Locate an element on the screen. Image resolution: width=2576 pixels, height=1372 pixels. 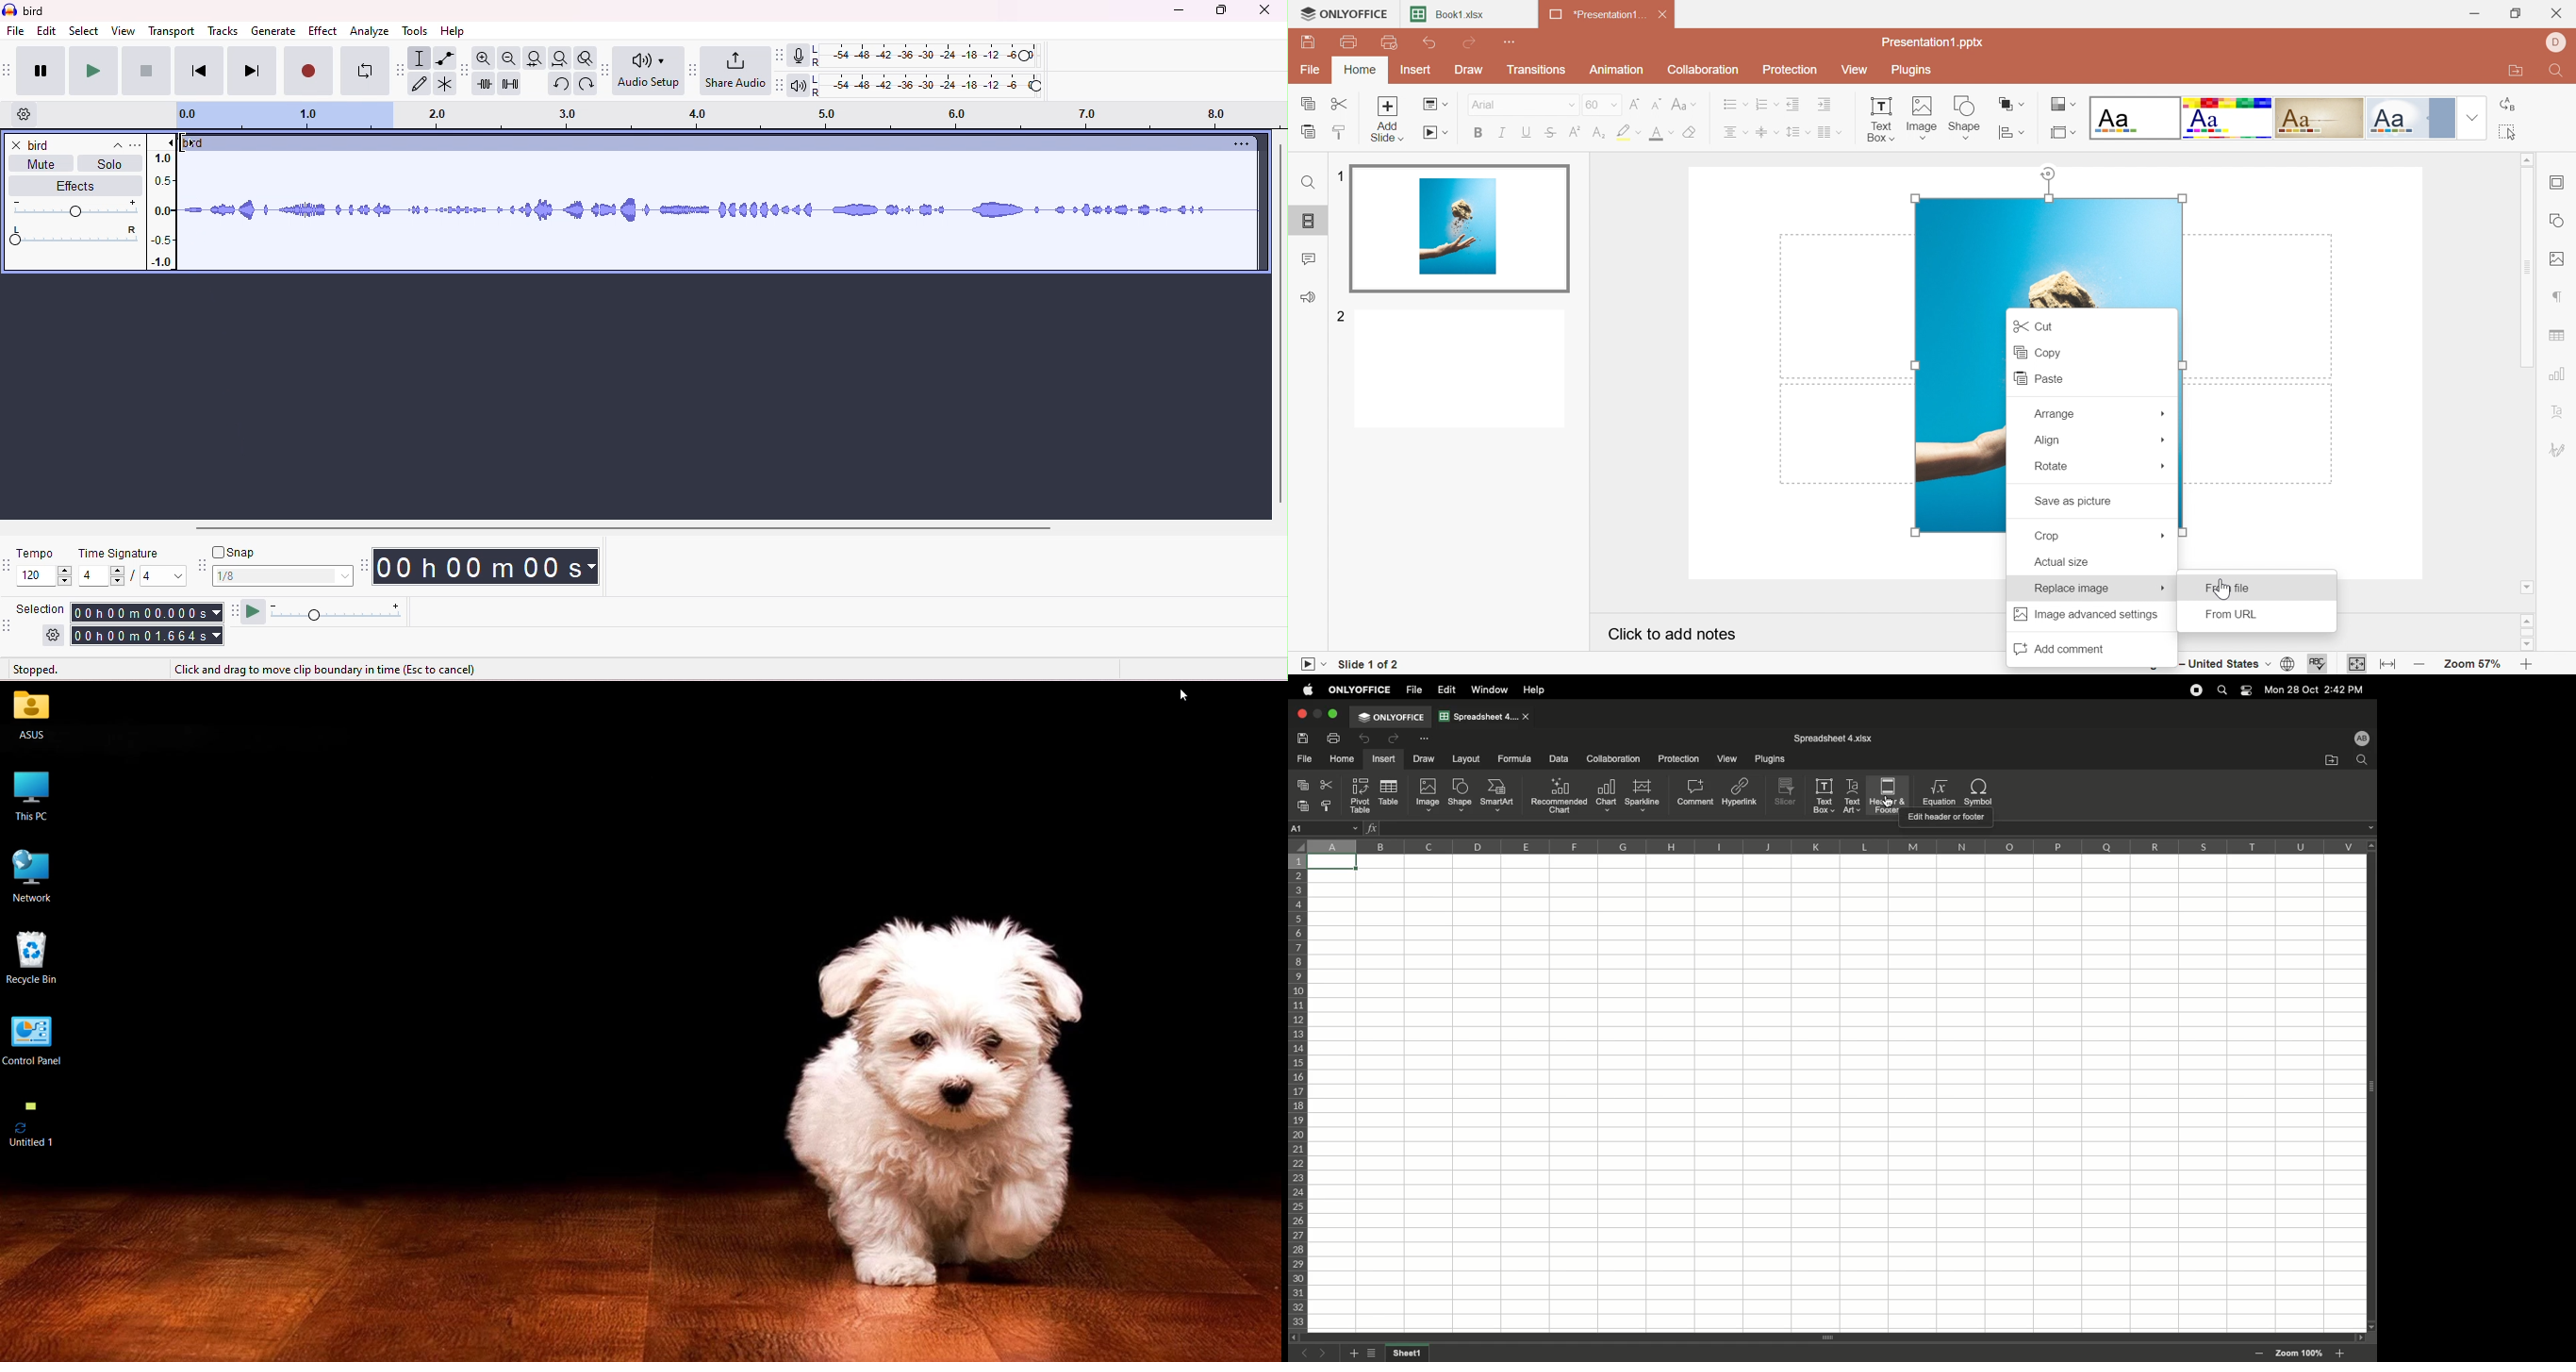
zoom in is located at coordinates (510, 58).